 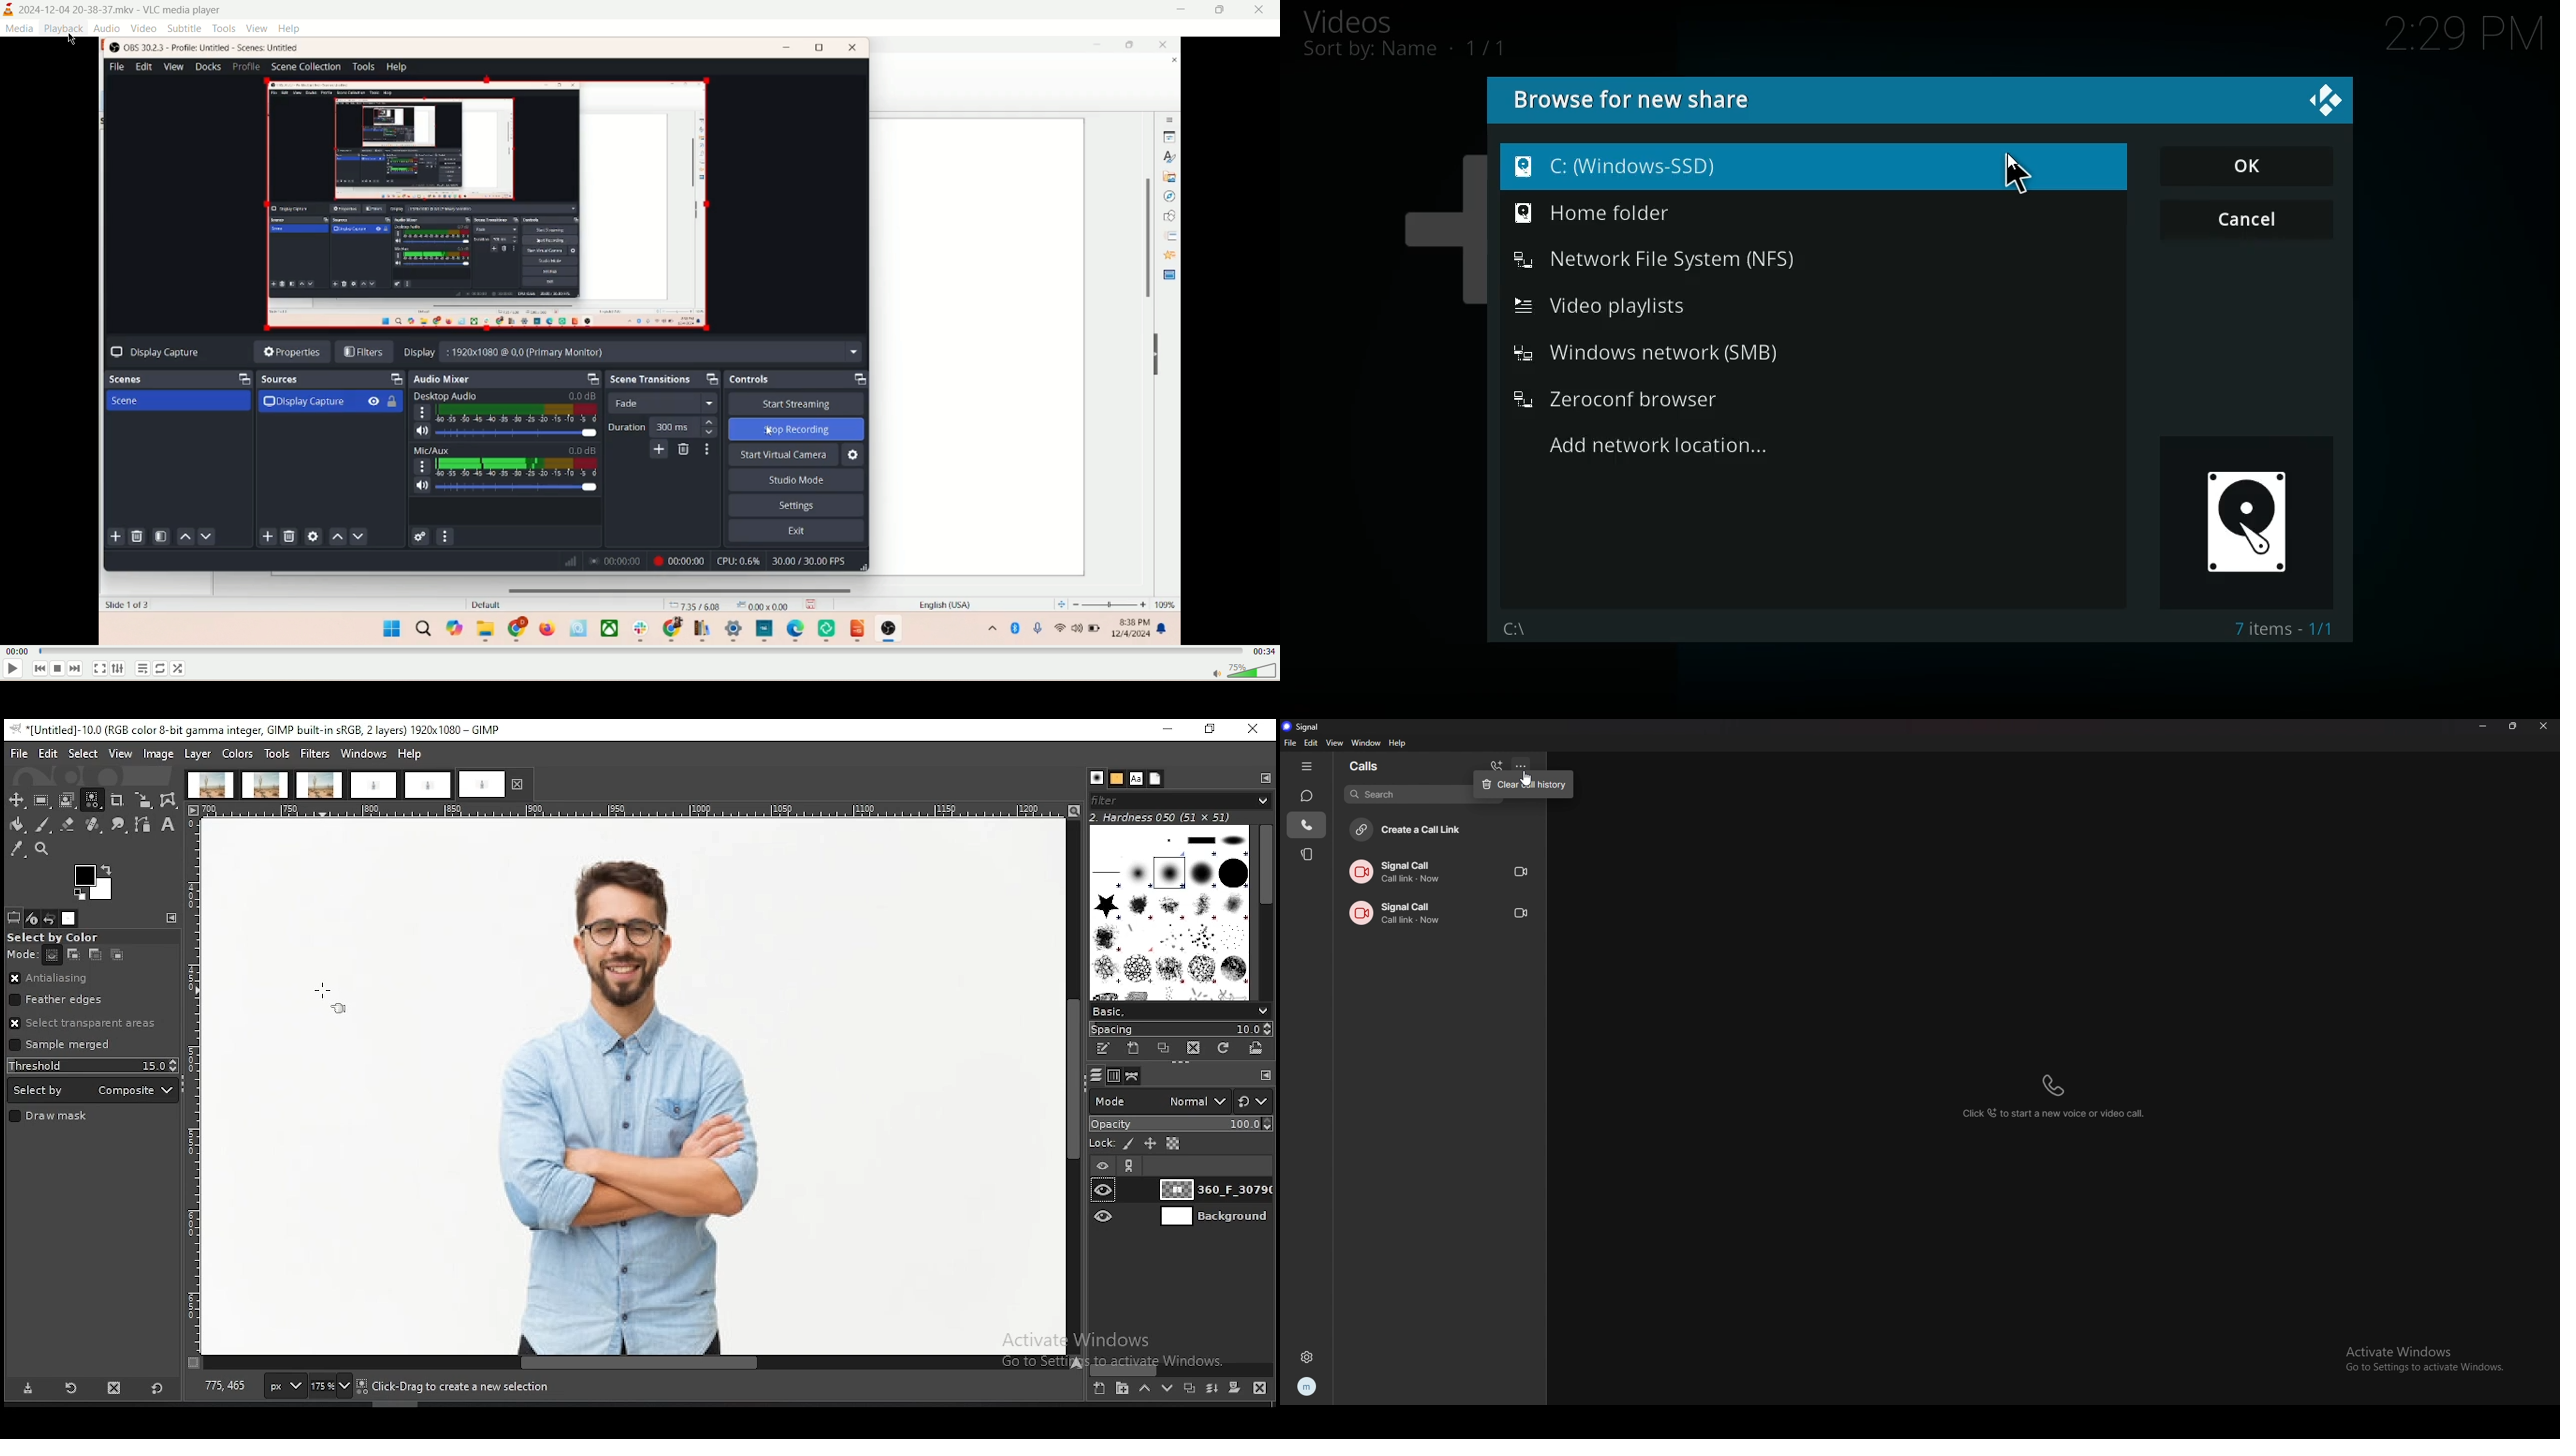 I want to click on total time, so click(x=1263, y=651).